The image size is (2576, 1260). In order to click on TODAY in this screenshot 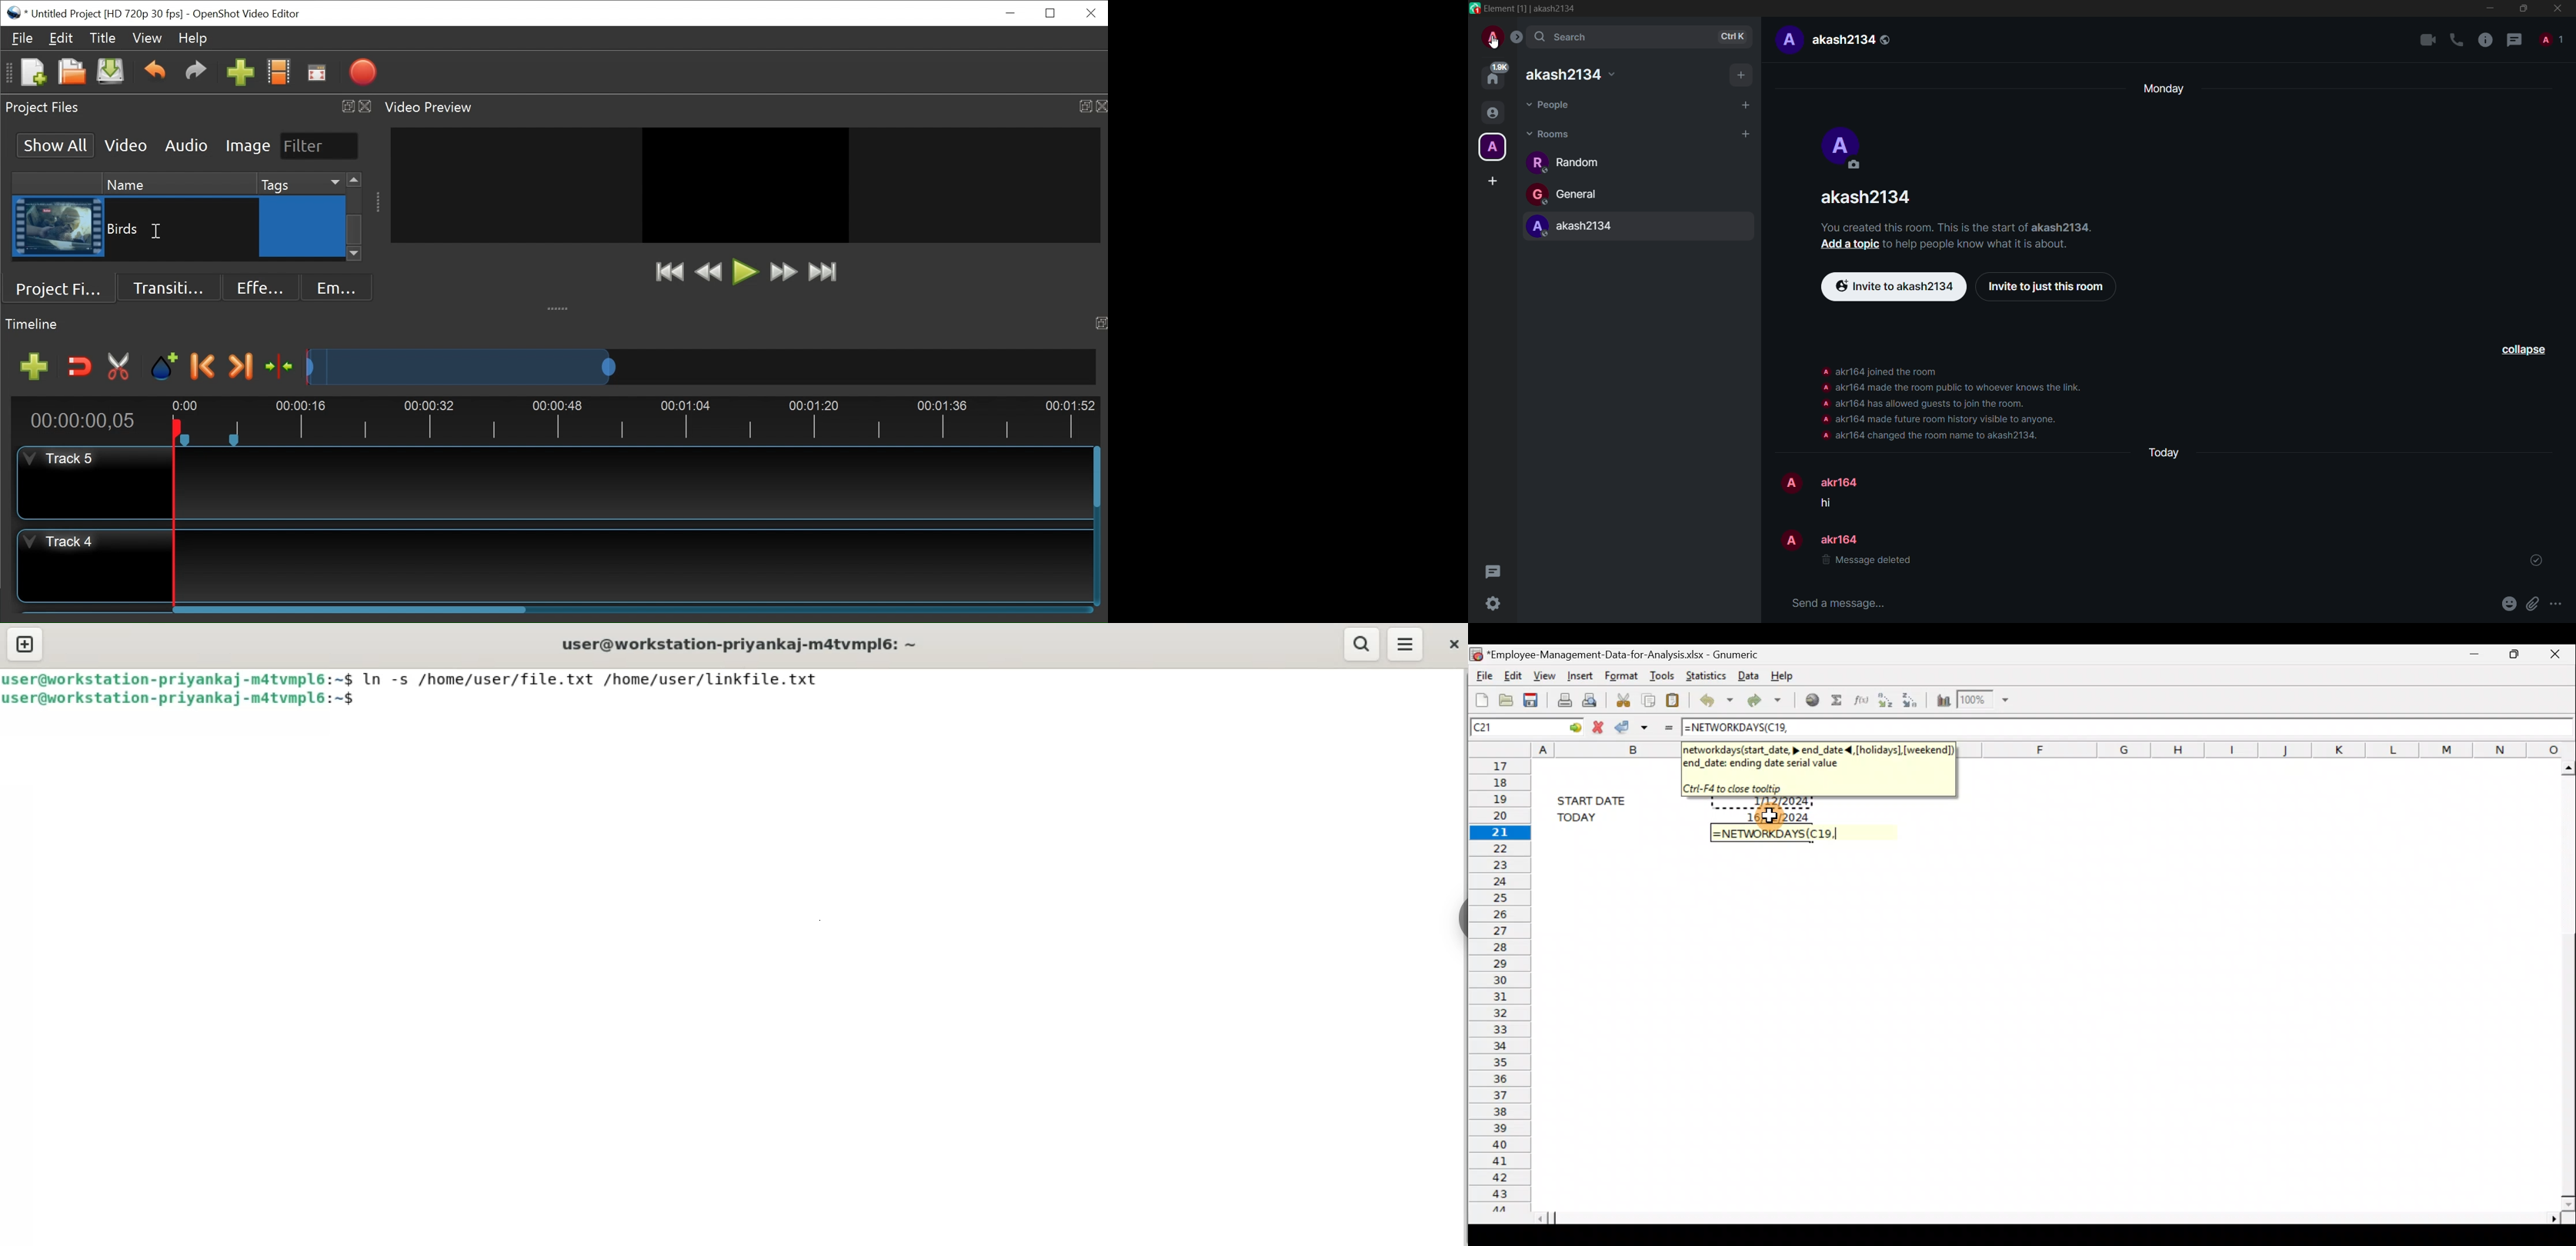, I will do `click(1596, 817)`.